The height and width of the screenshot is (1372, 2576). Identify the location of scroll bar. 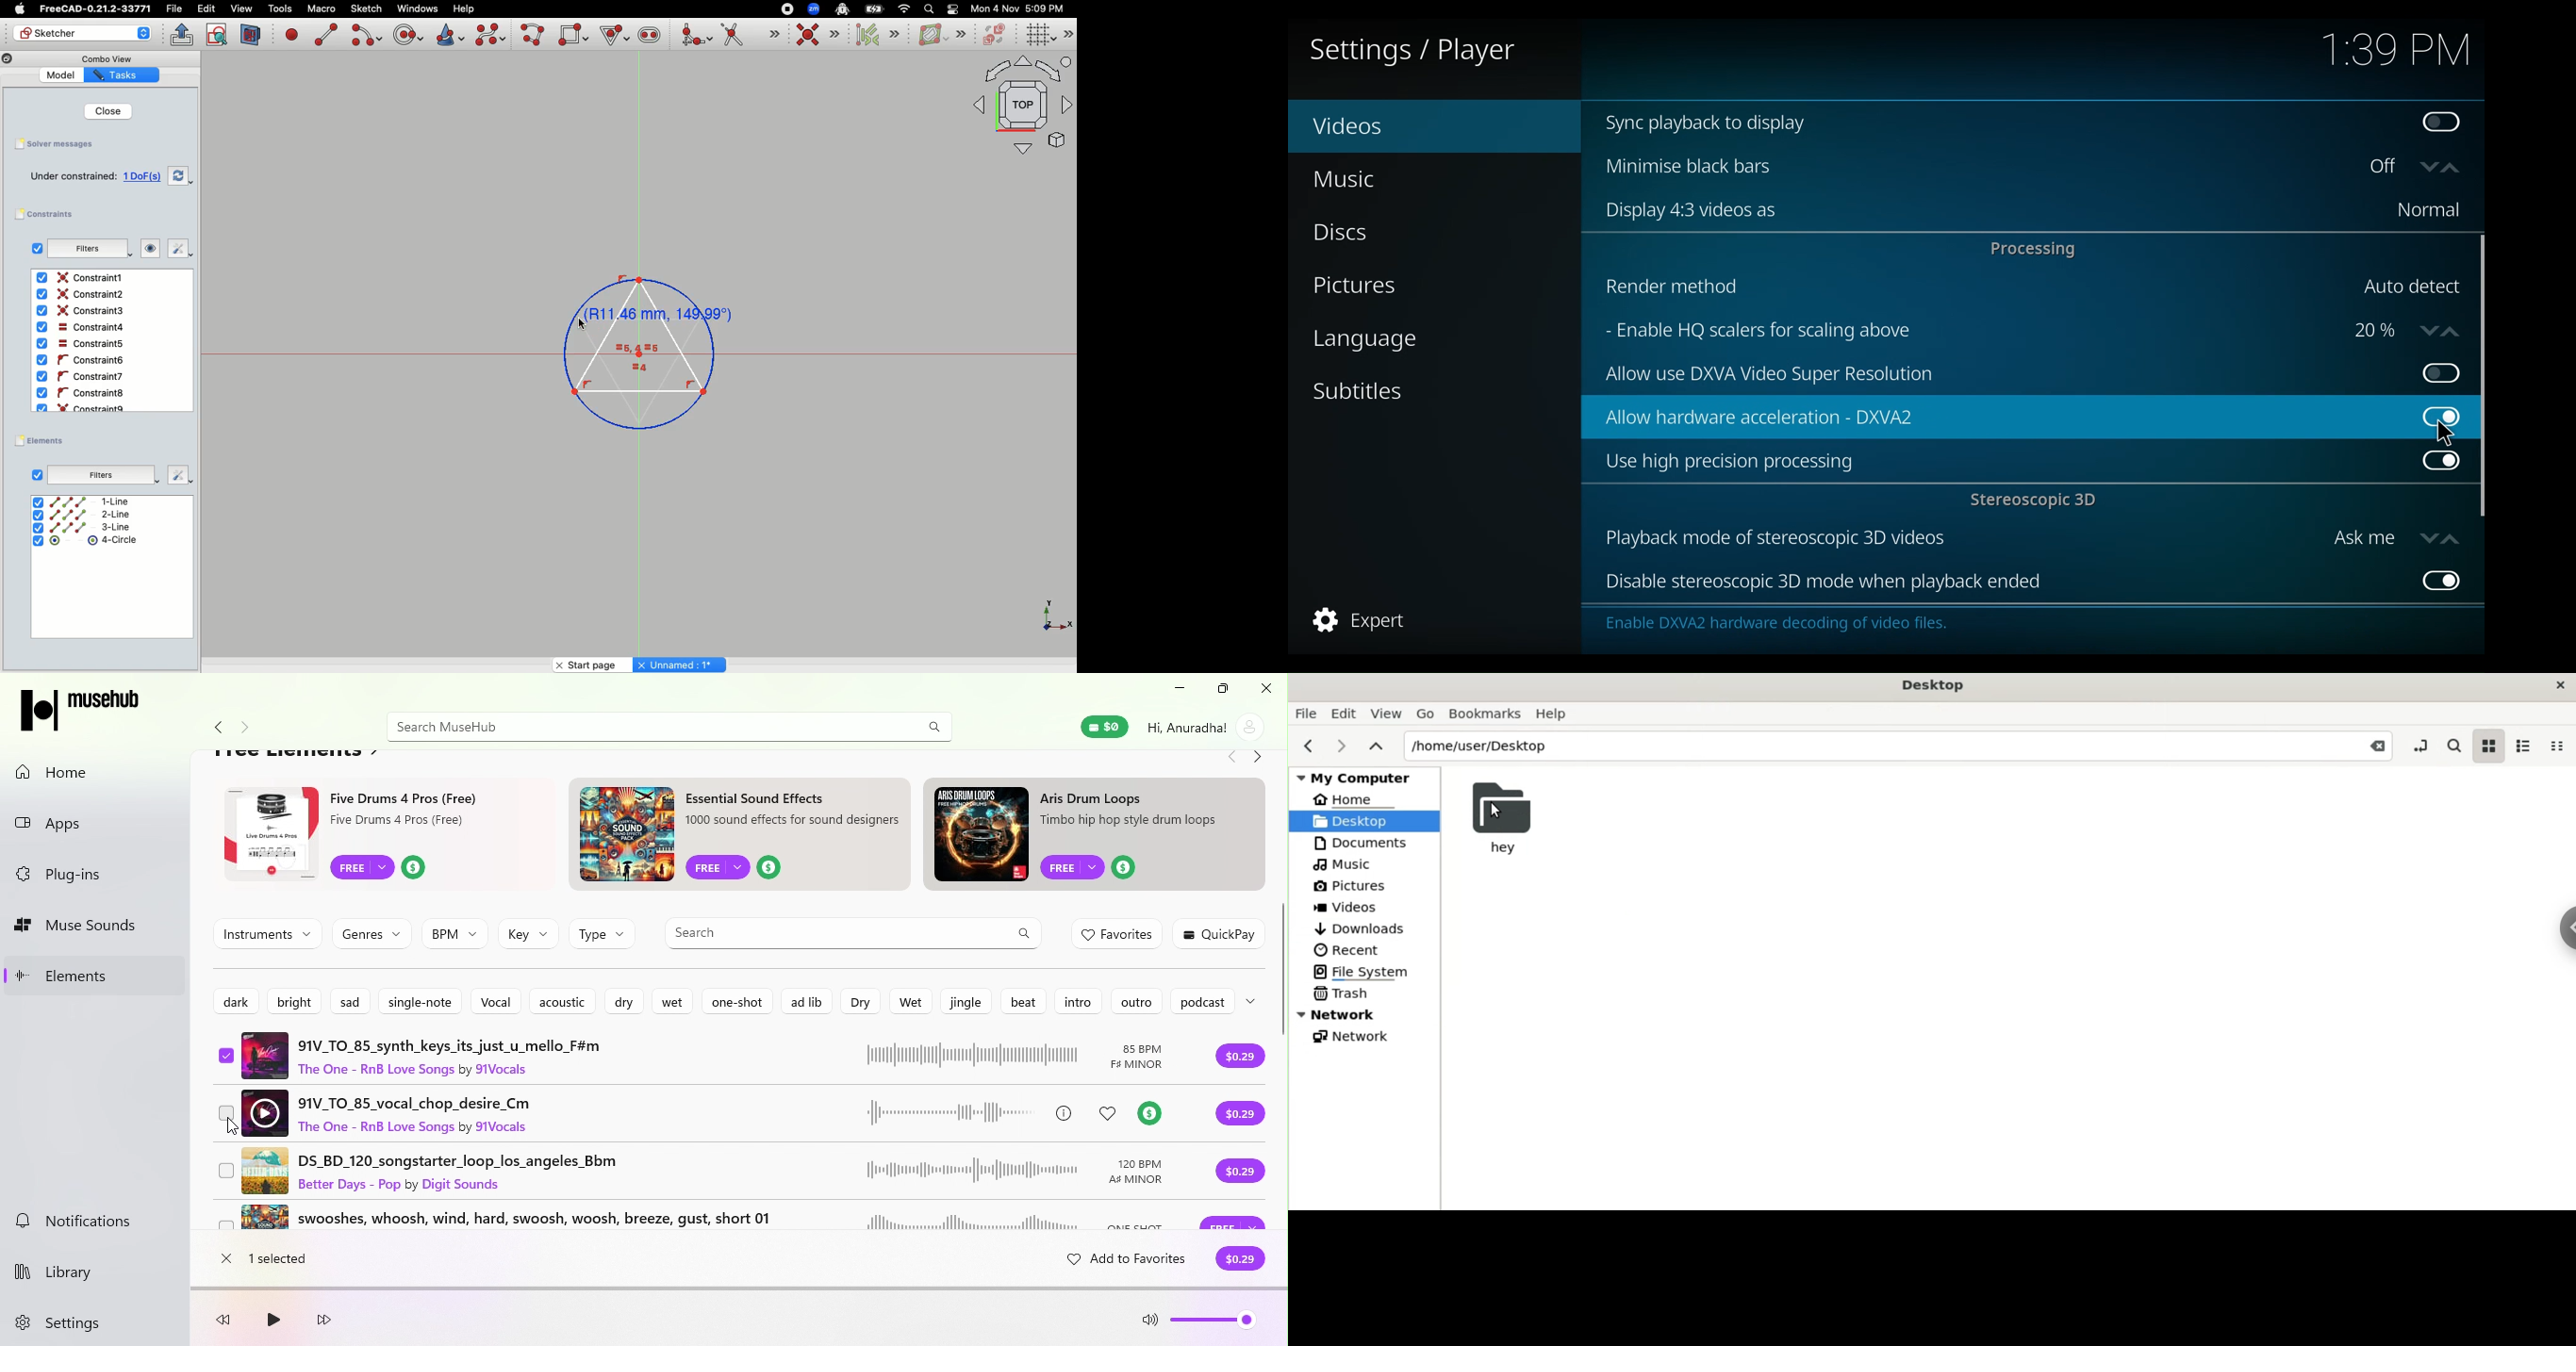
(1283, 1013).